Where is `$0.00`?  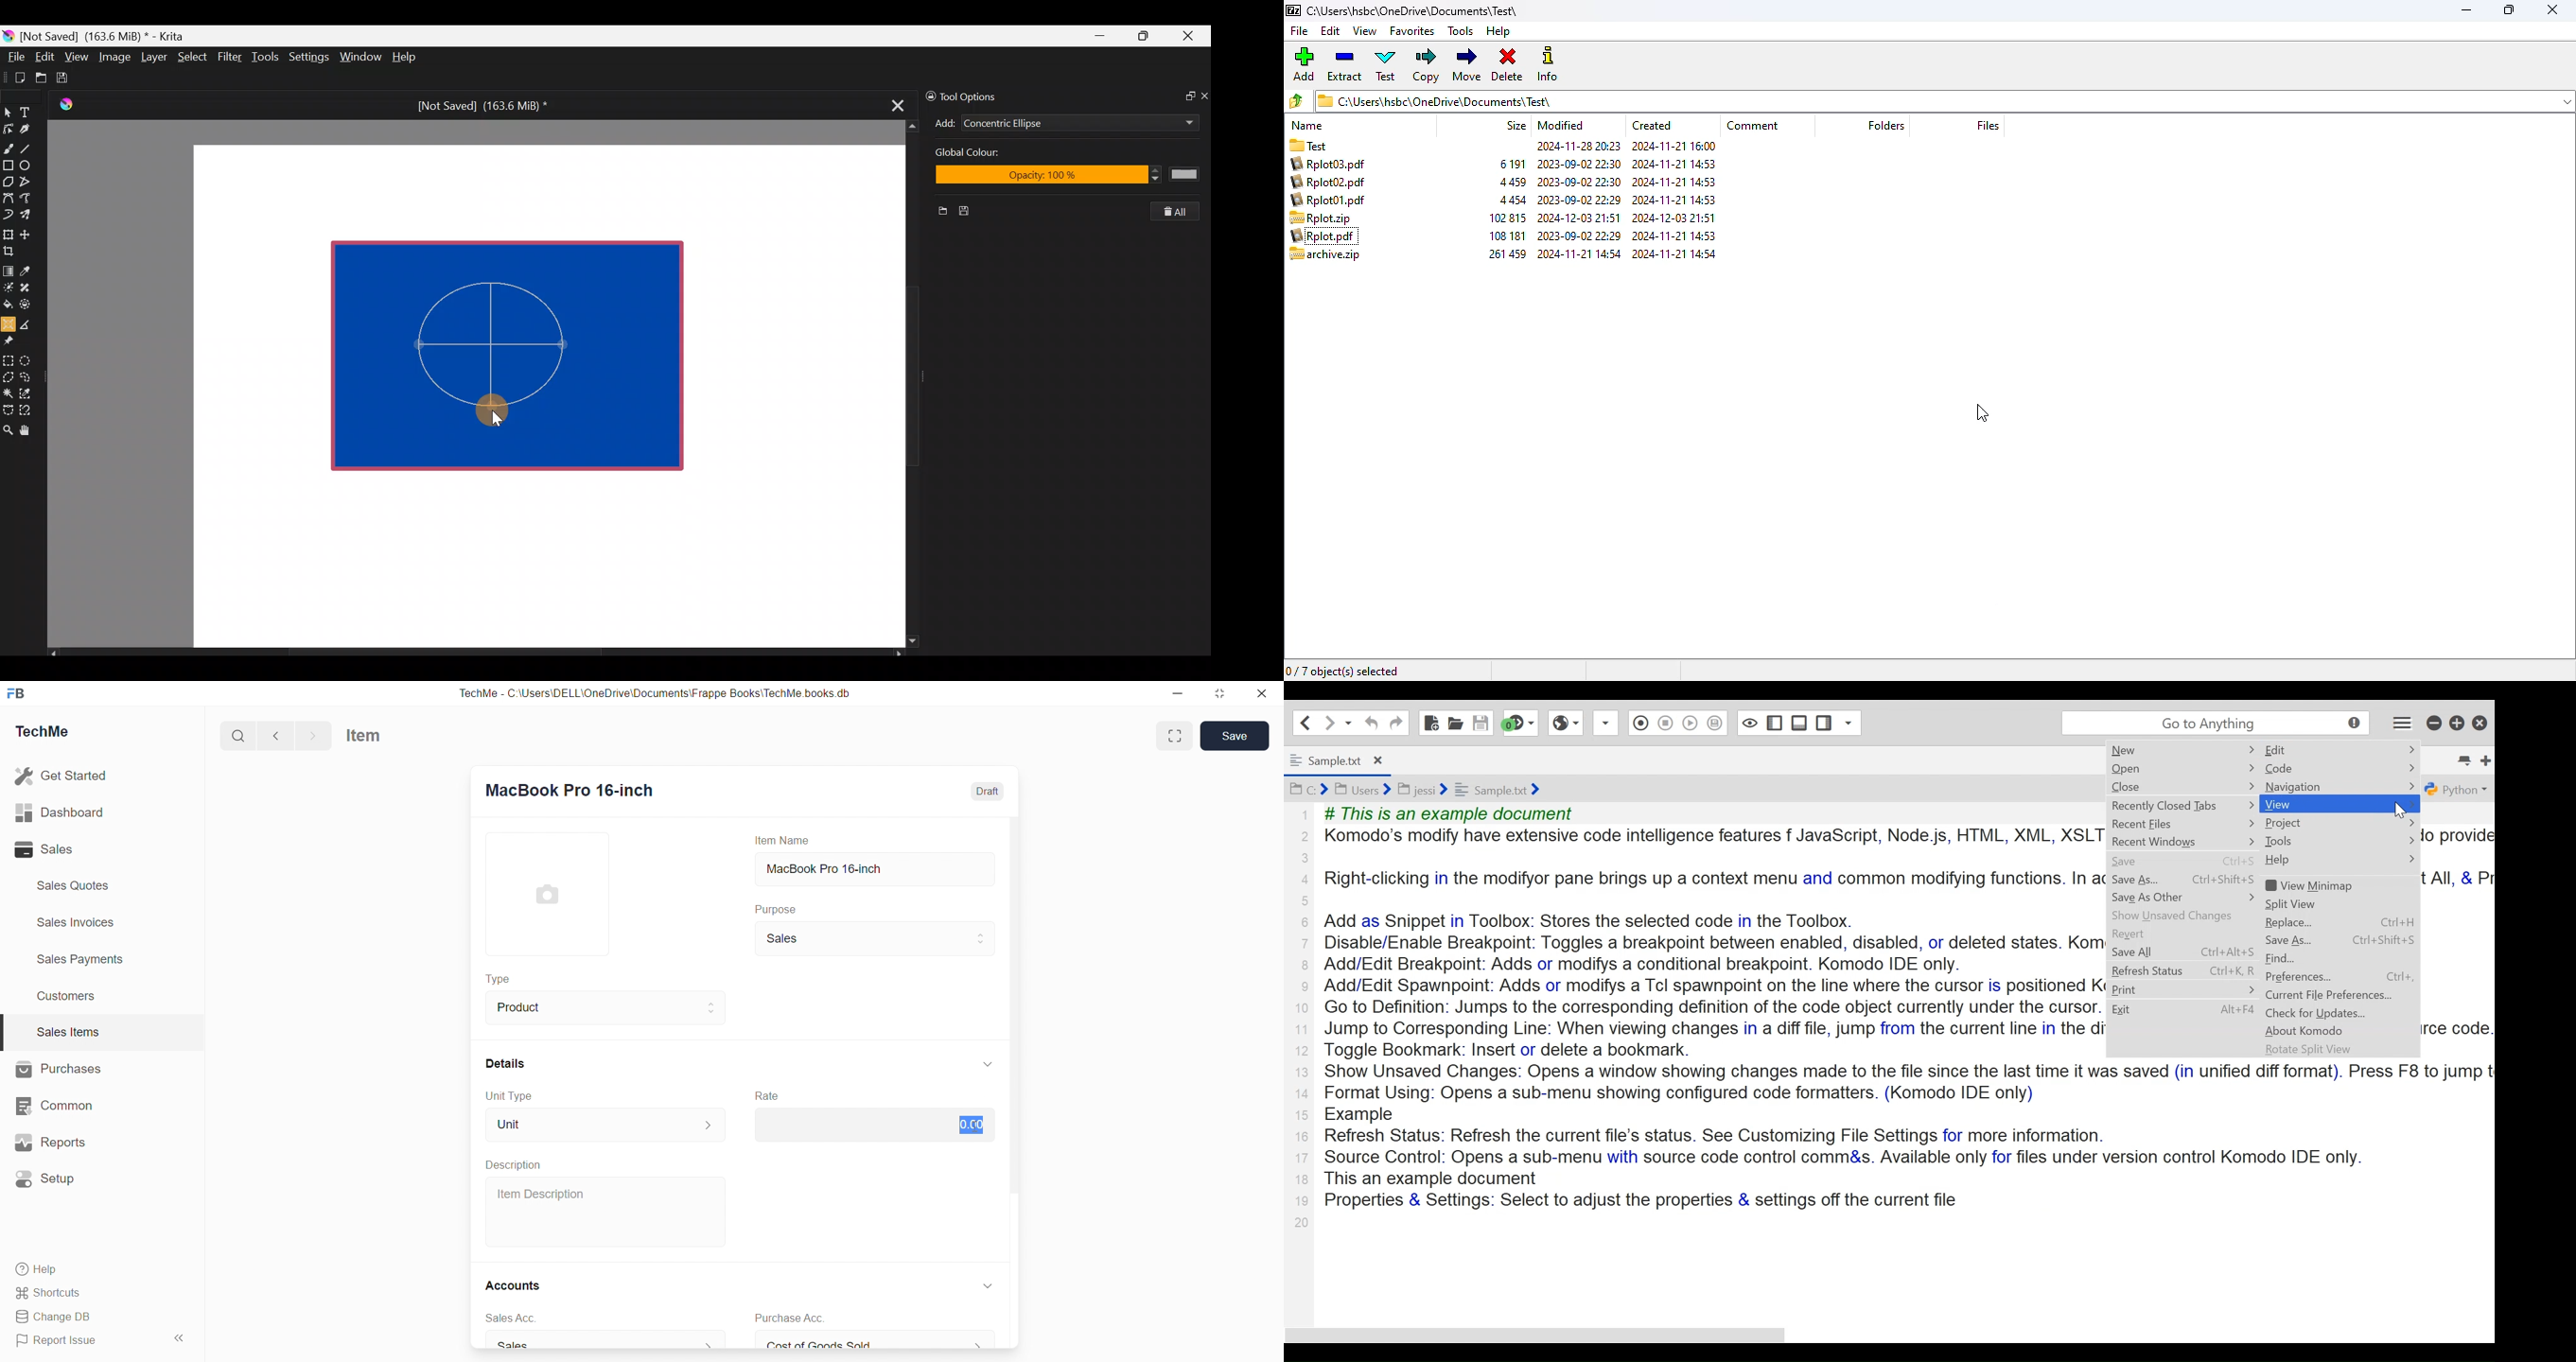
$0.00 is located at coordinates (874, 1126).